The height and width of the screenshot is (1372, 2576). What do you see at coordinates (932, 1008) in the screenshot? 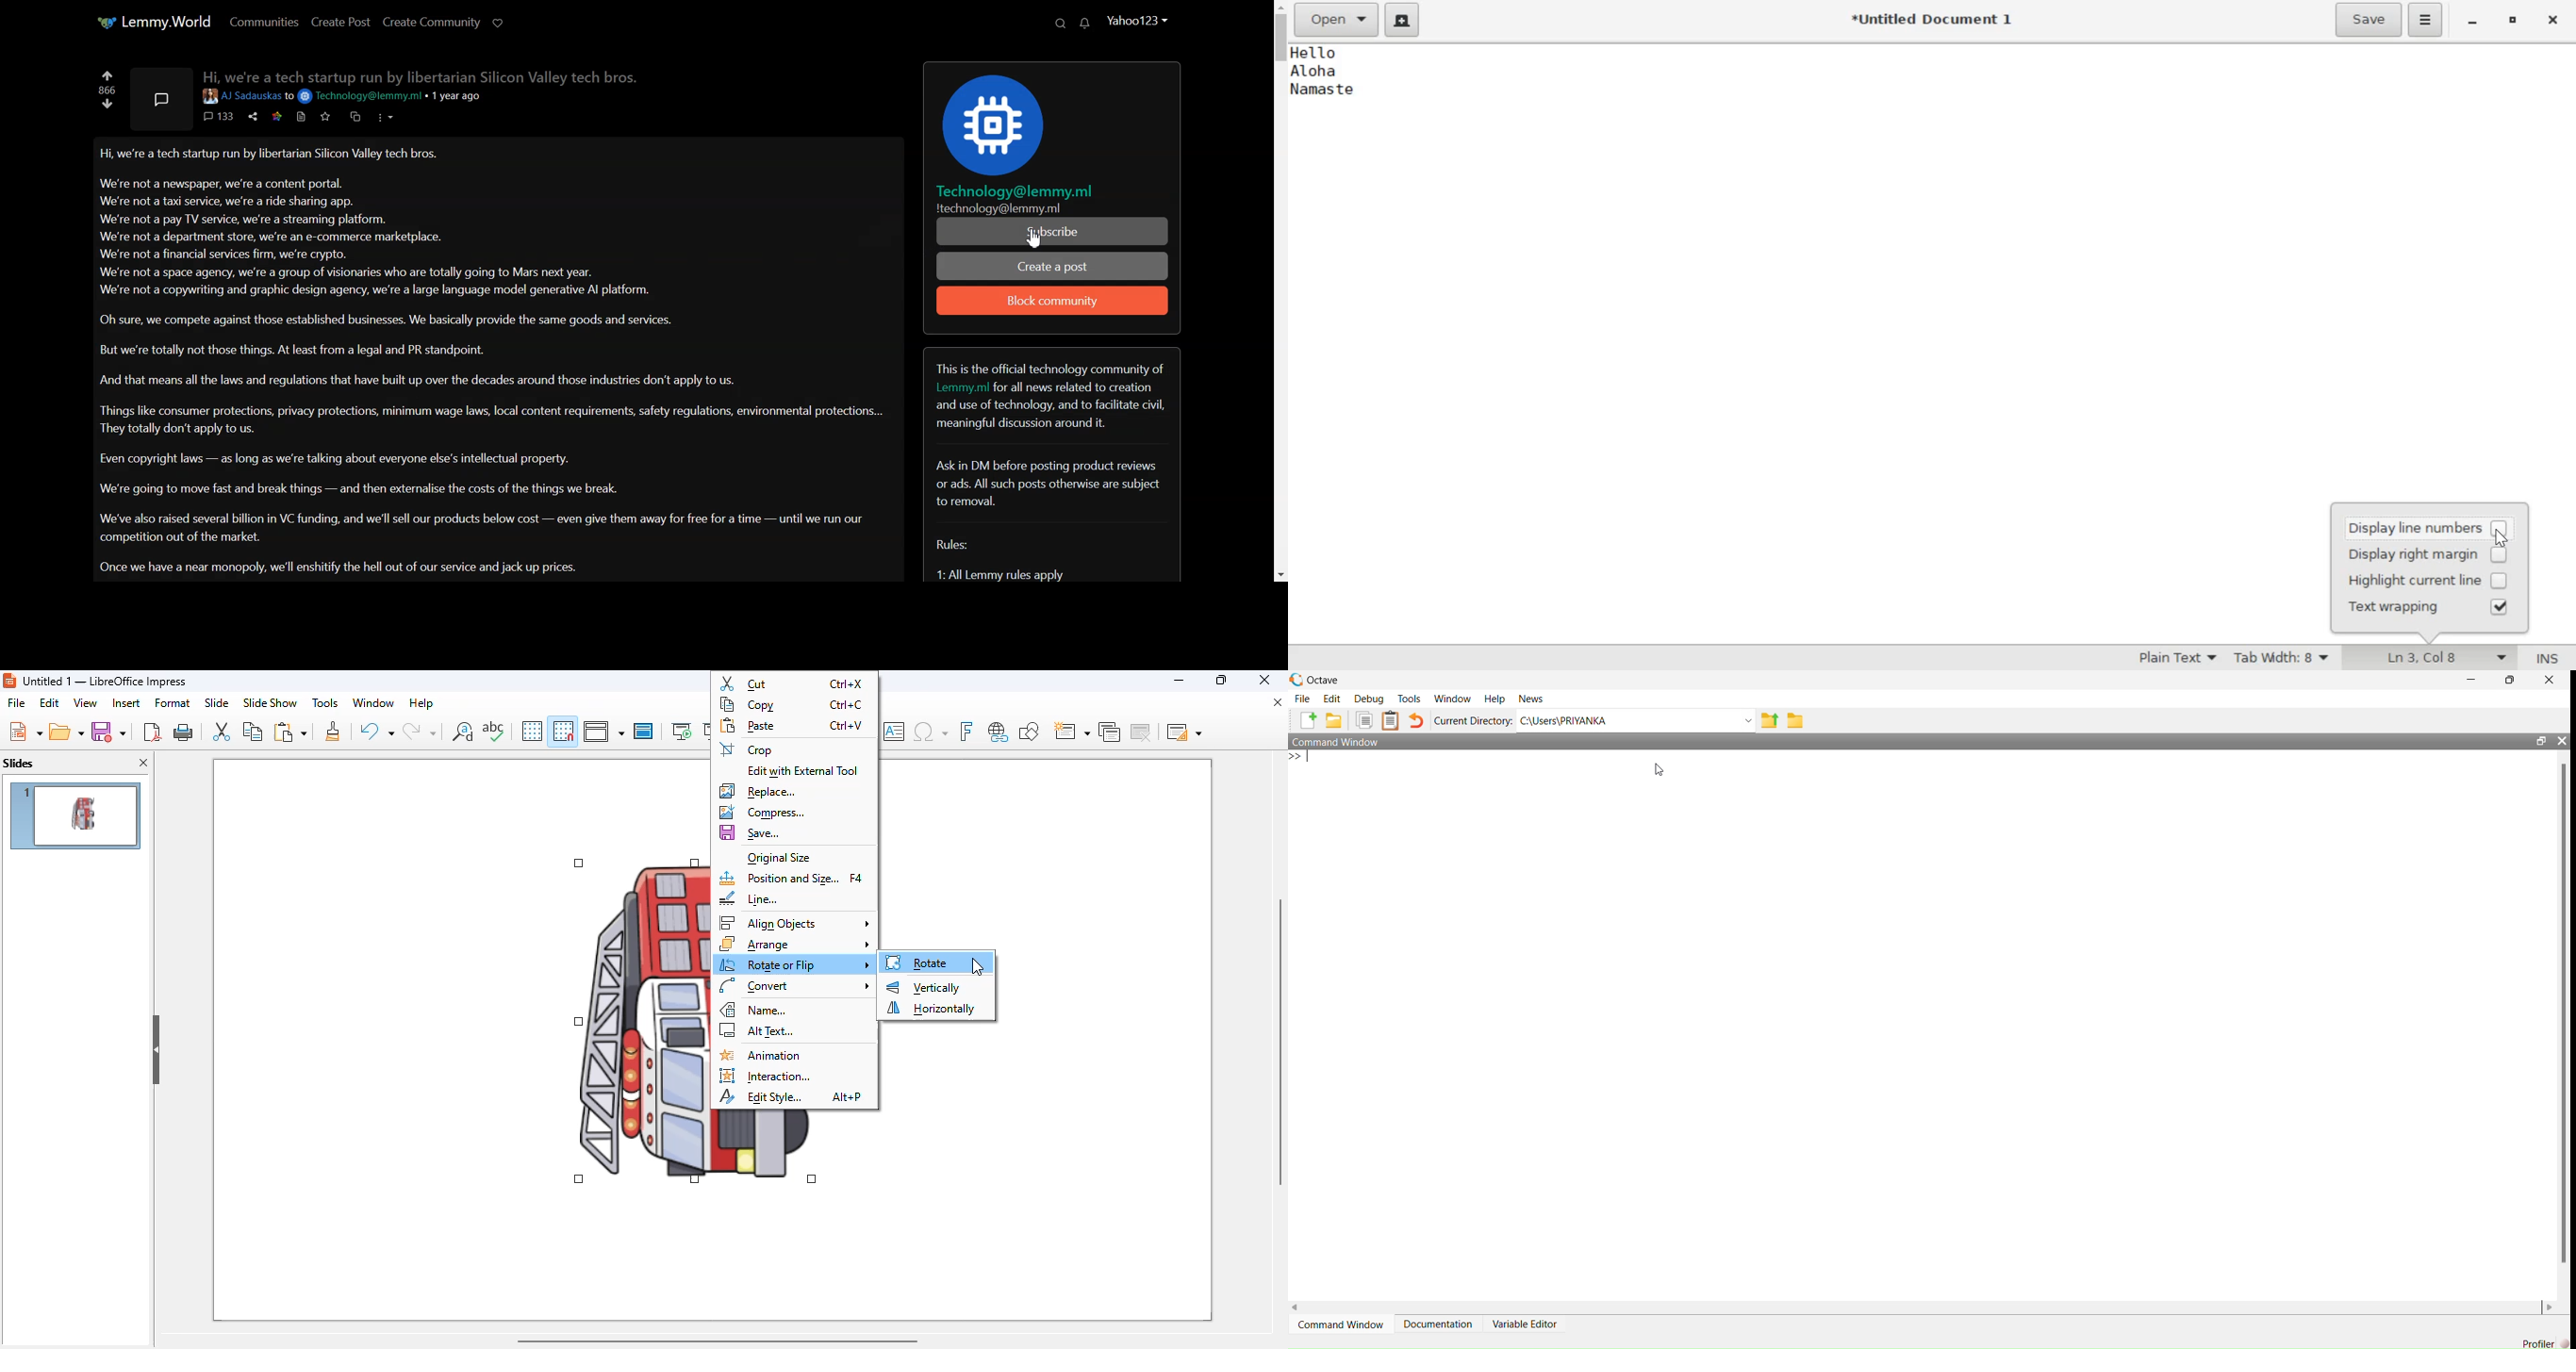
I see `horizontally` at bounding box center [932, 1008].